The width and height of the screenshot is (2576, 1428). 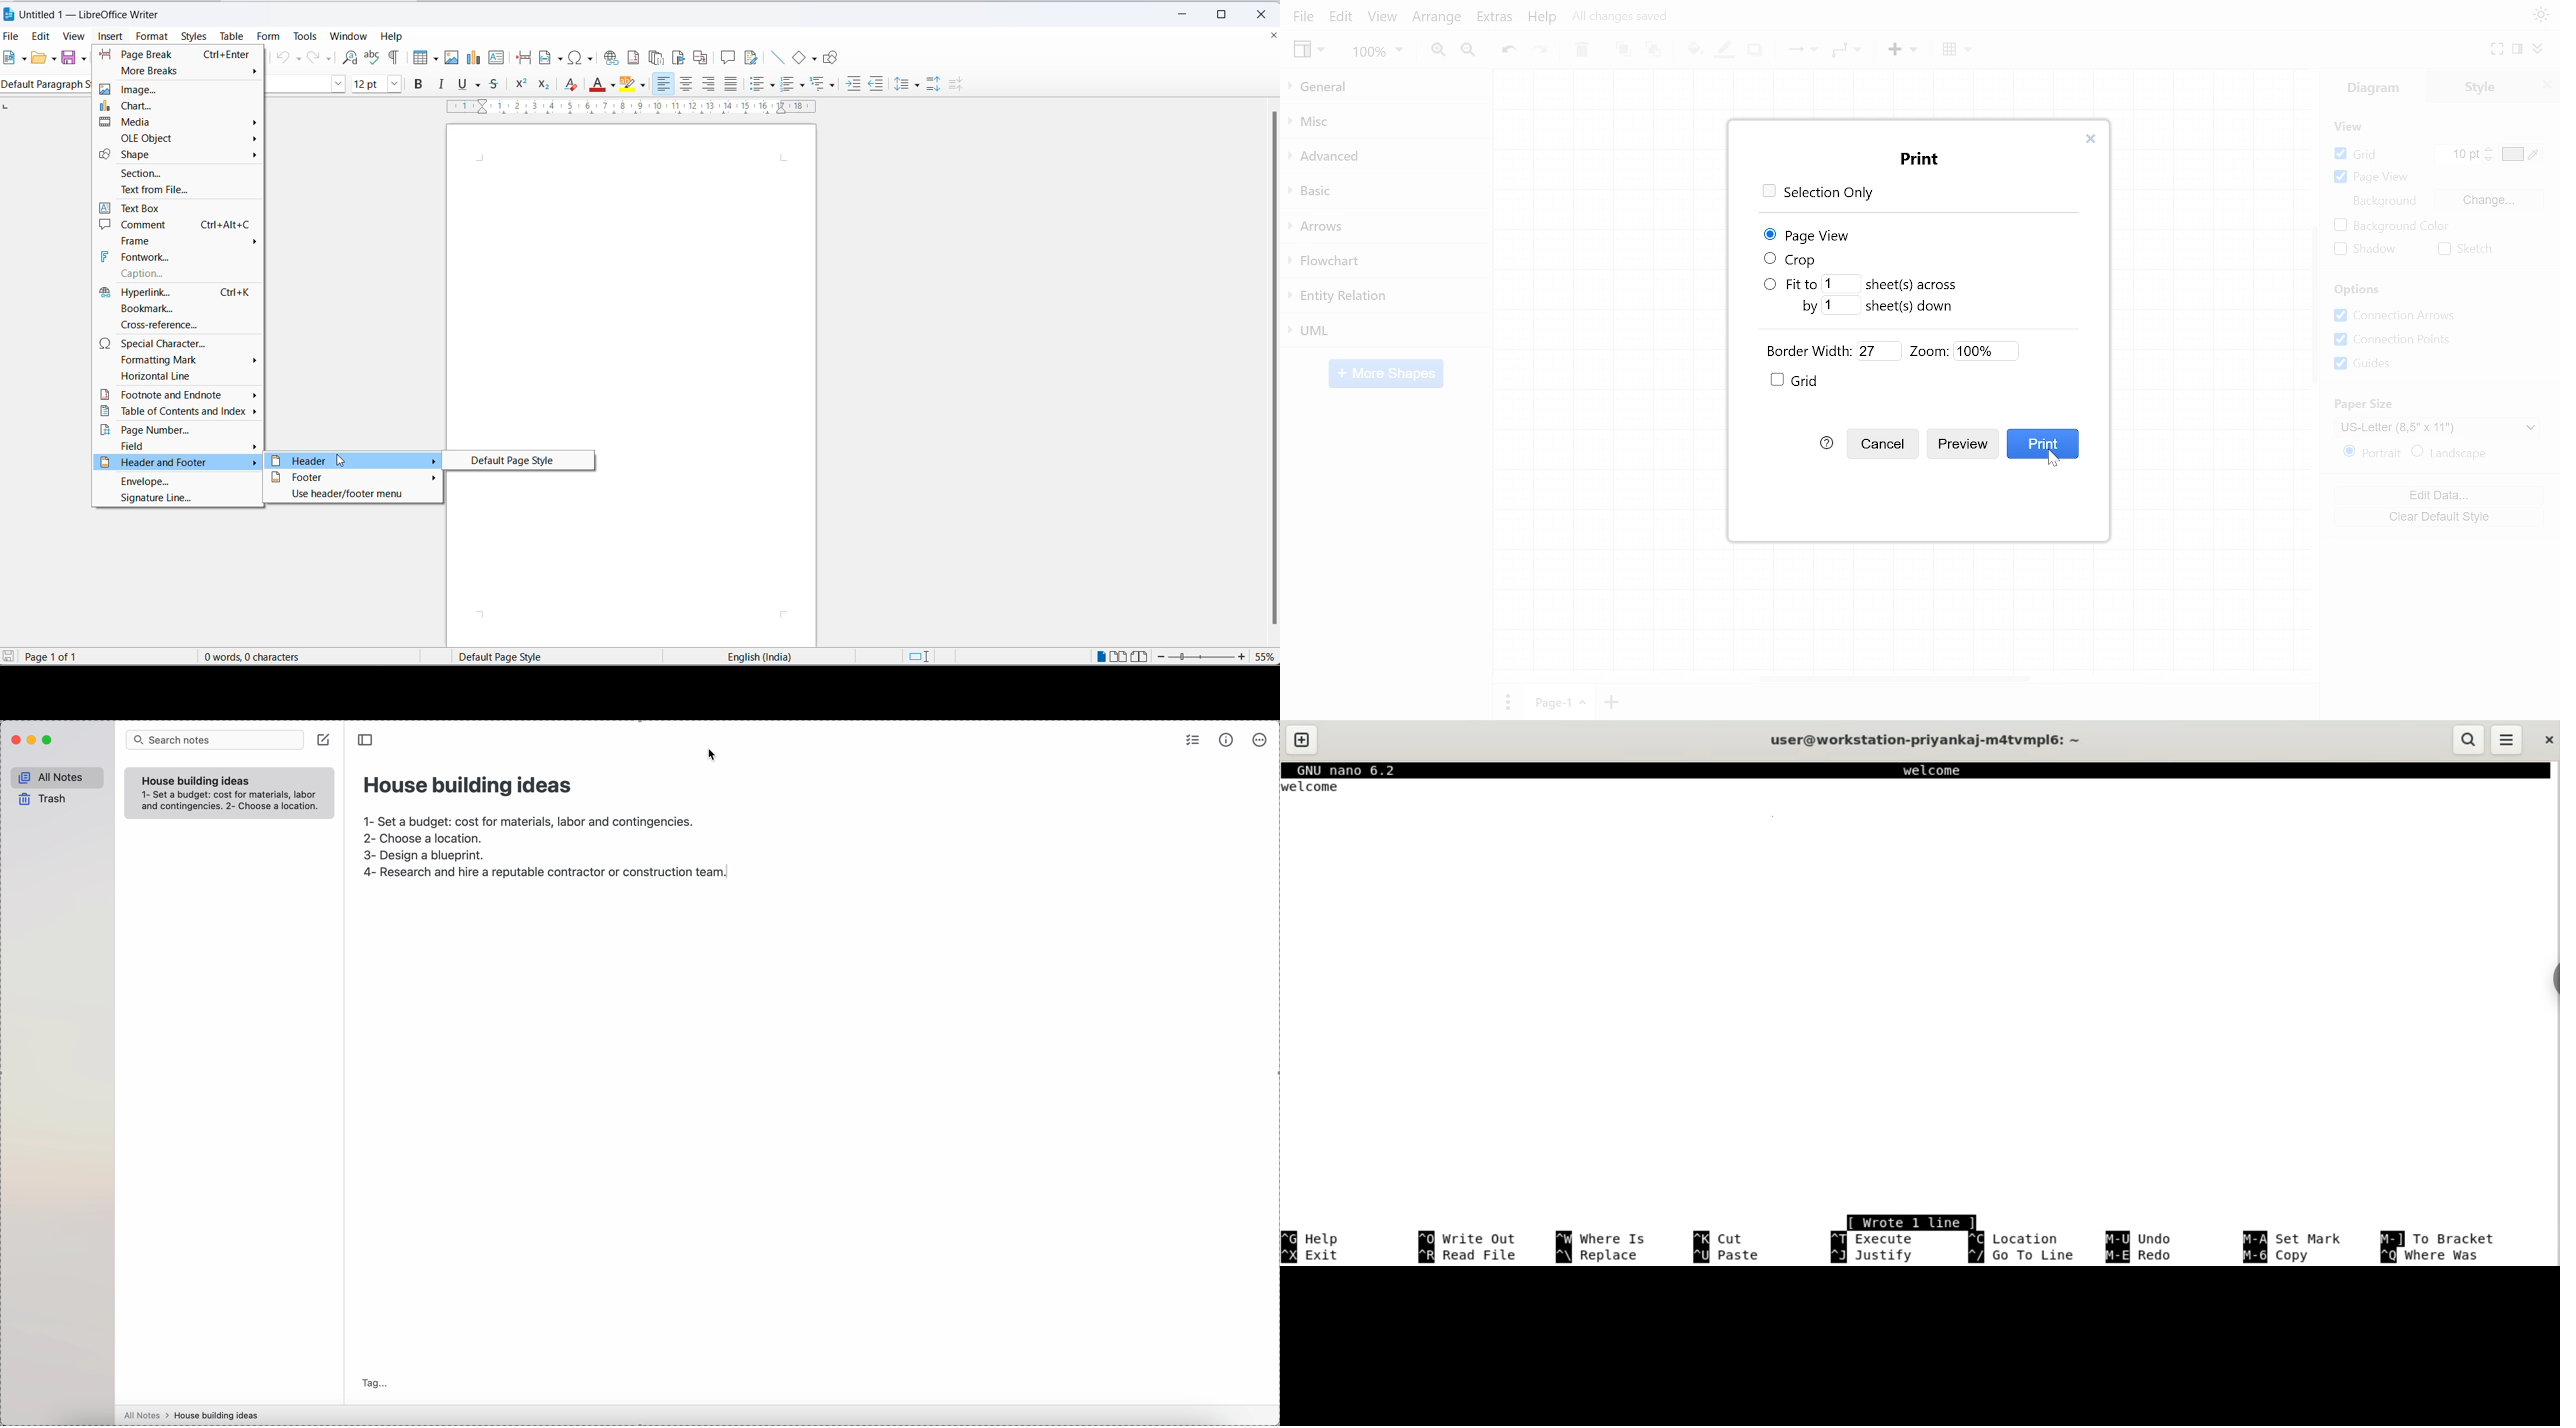 What do you see at coordinates (1269, 369) in the screenshot?
I see `scroll bar` at bounding box center [1269, 369].